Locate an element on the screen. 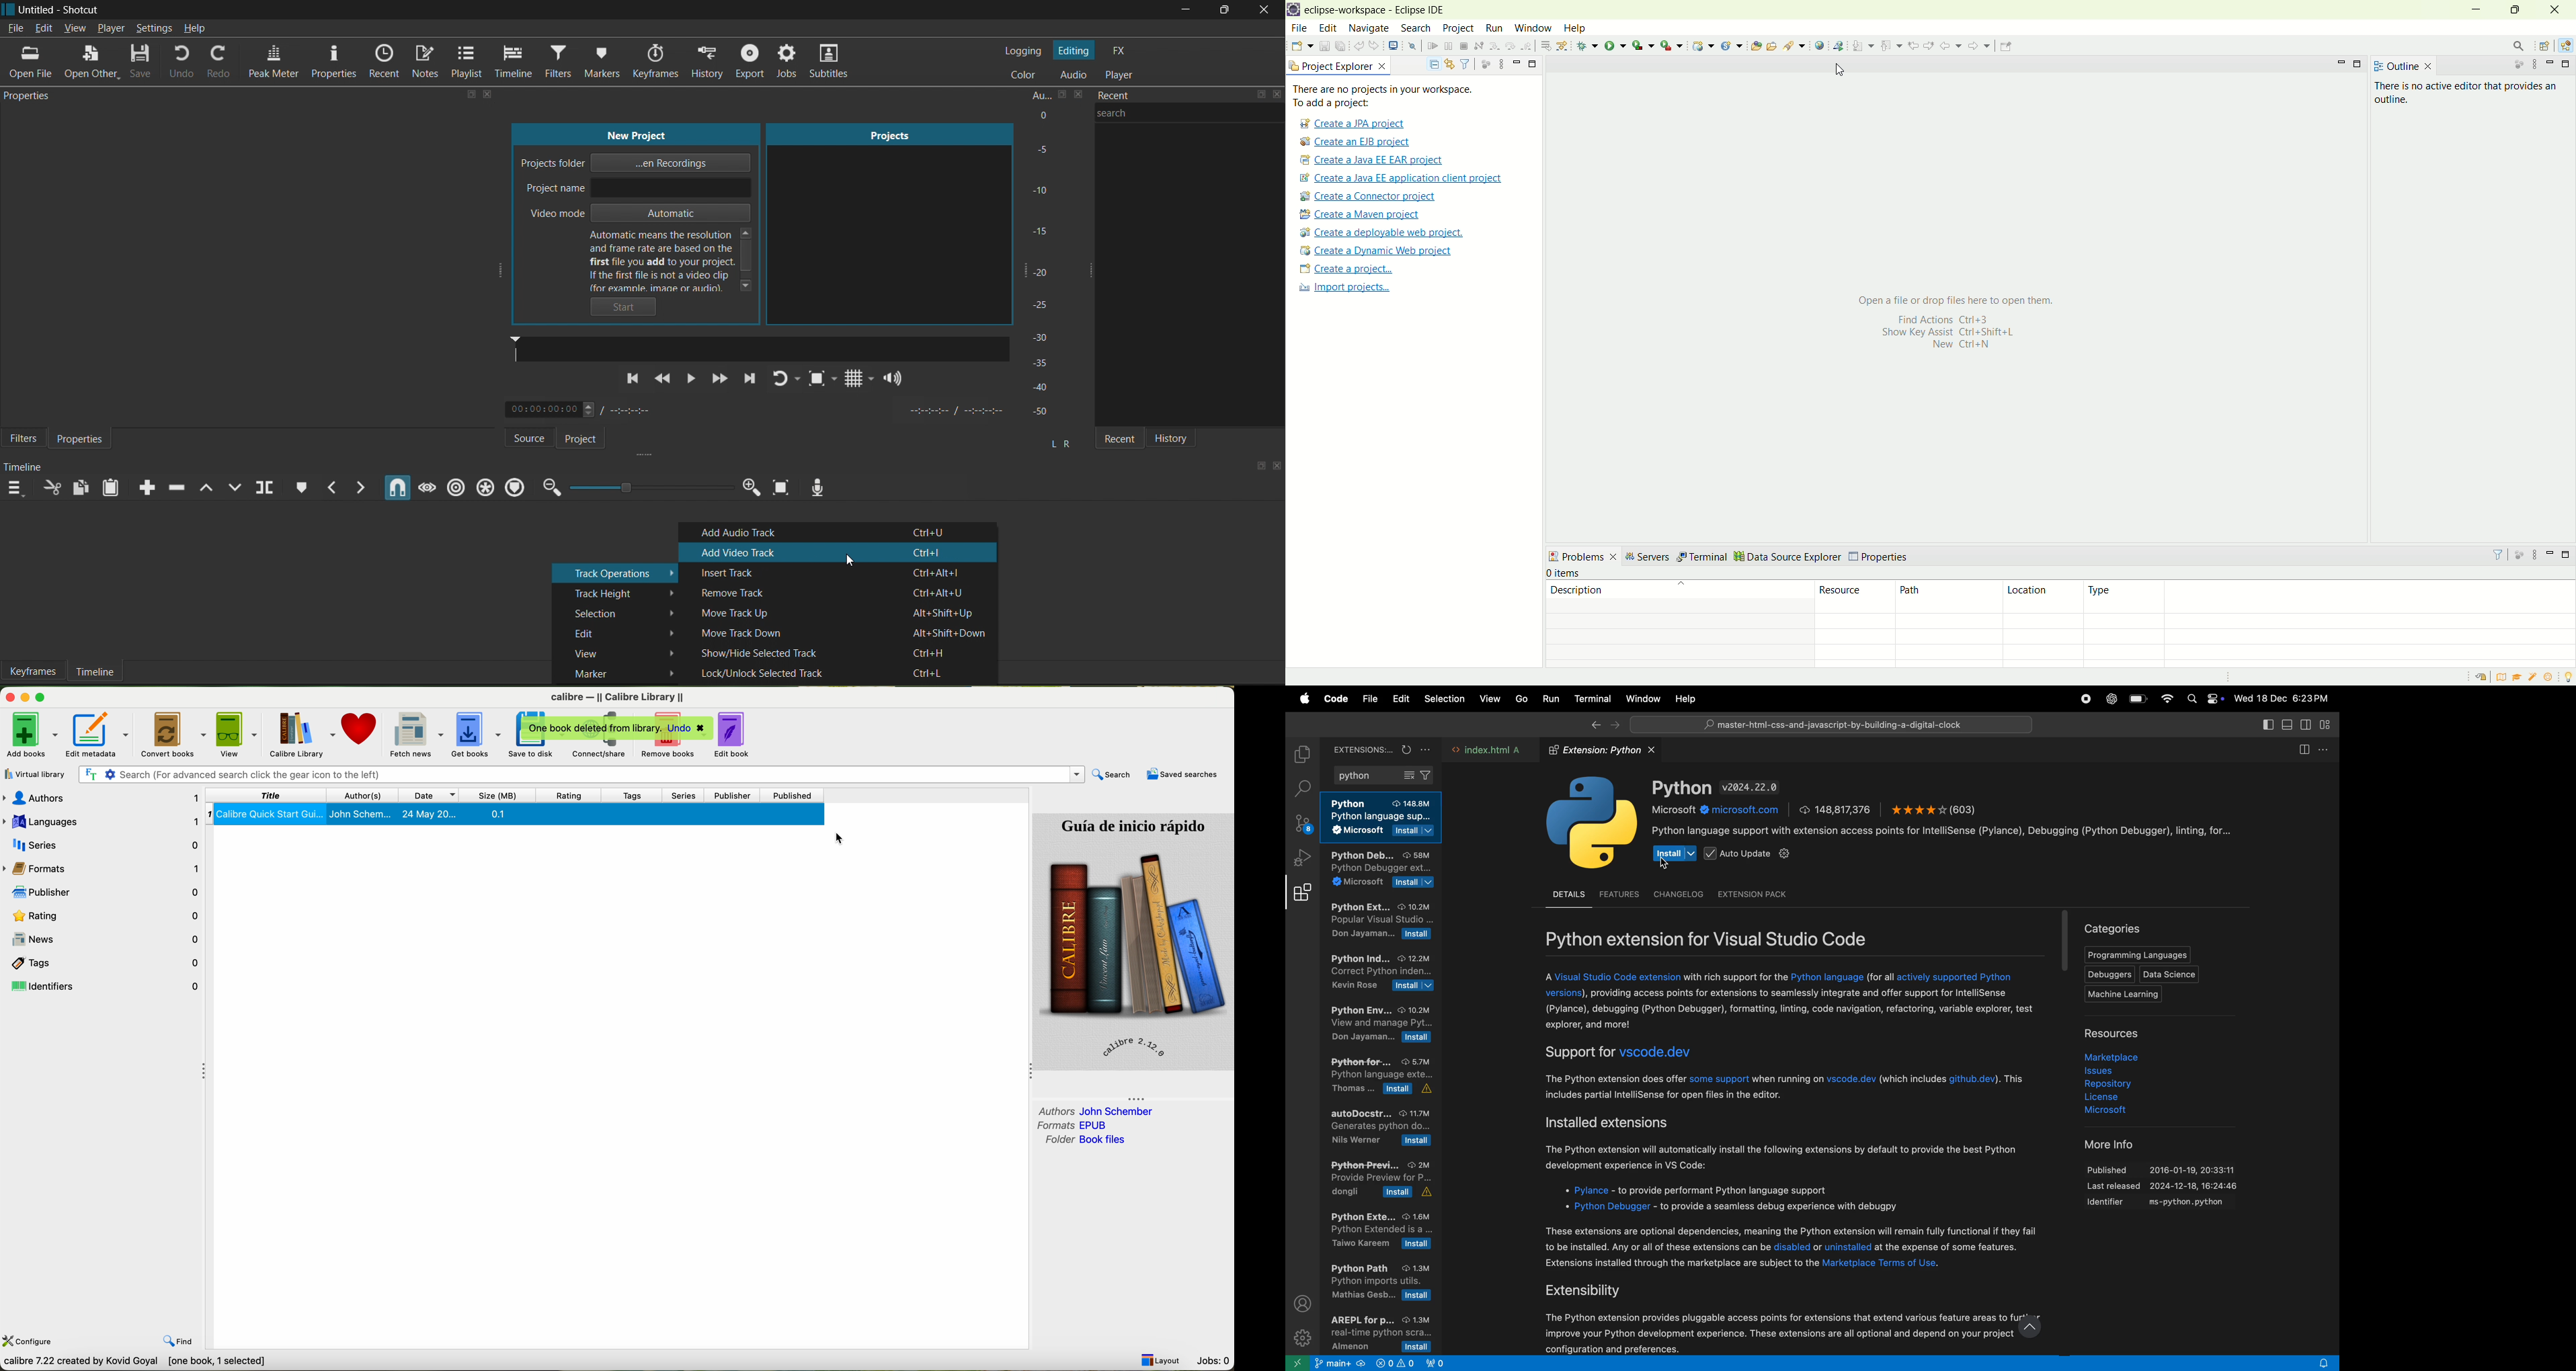 Image resolution: width=2576 pixels, height=1372 pixels. maximize is located at coordinates (1262, 96).